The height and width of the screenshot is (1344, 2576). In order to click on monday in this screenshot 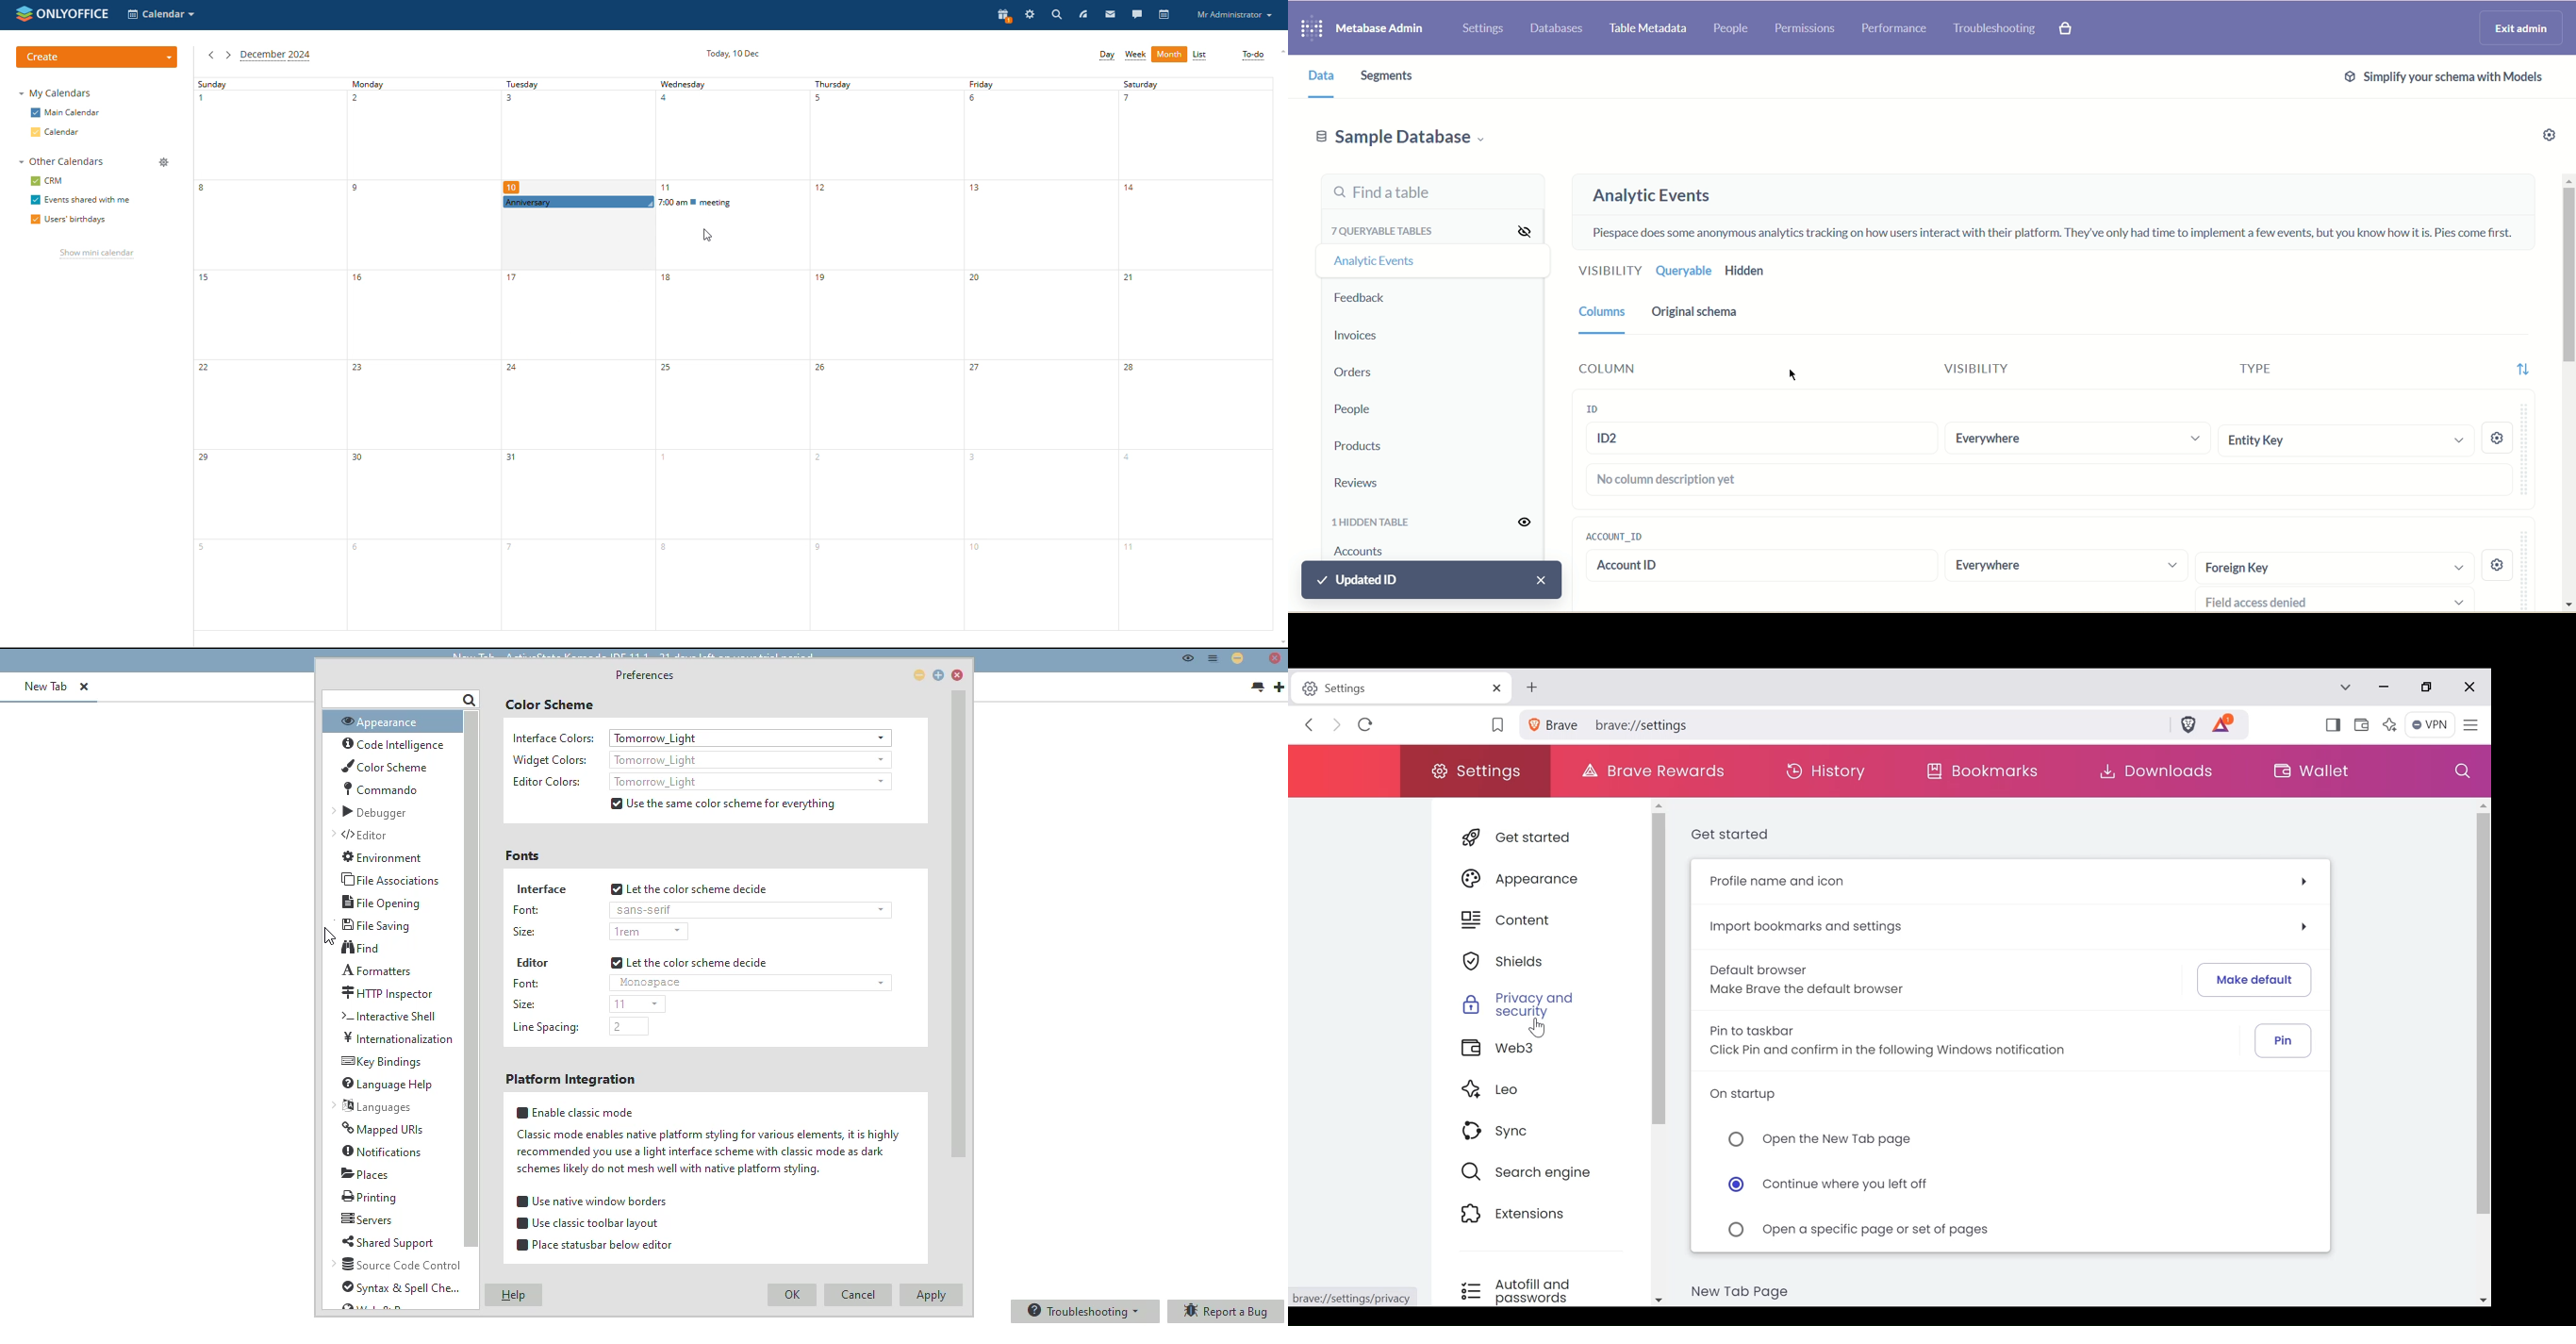, I will do `click(423, 354)`.